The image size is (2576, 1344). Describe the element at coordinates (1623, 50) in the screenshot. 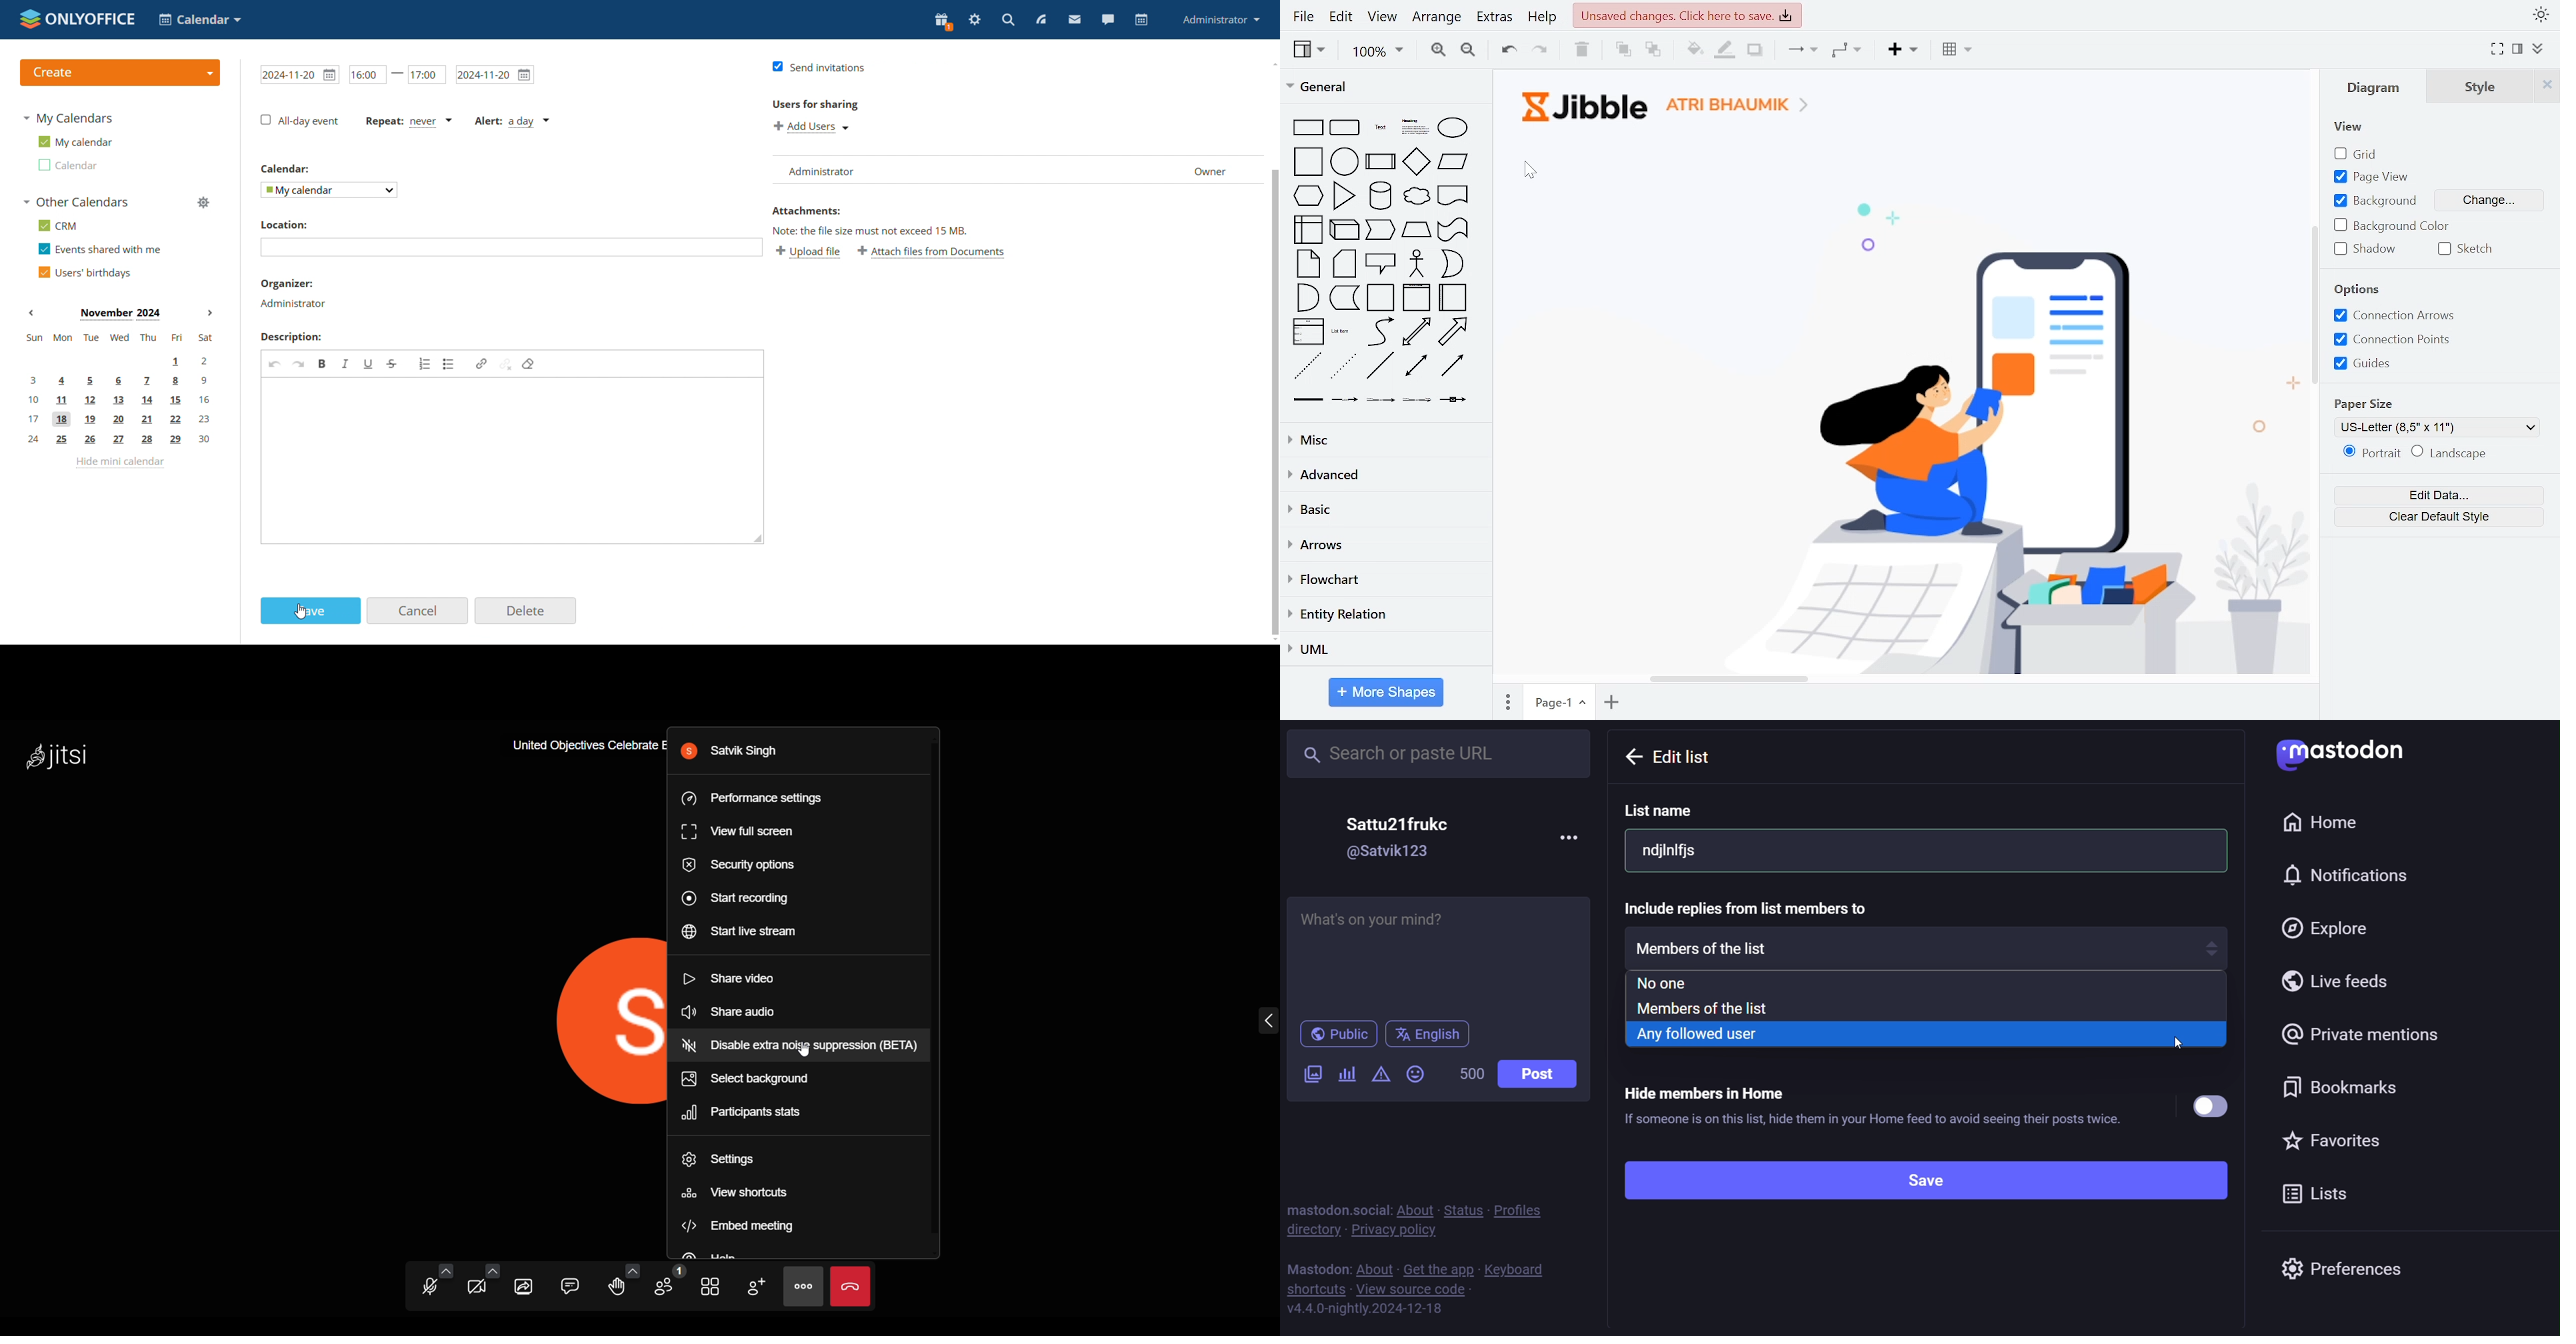

I see `to front` at that location.